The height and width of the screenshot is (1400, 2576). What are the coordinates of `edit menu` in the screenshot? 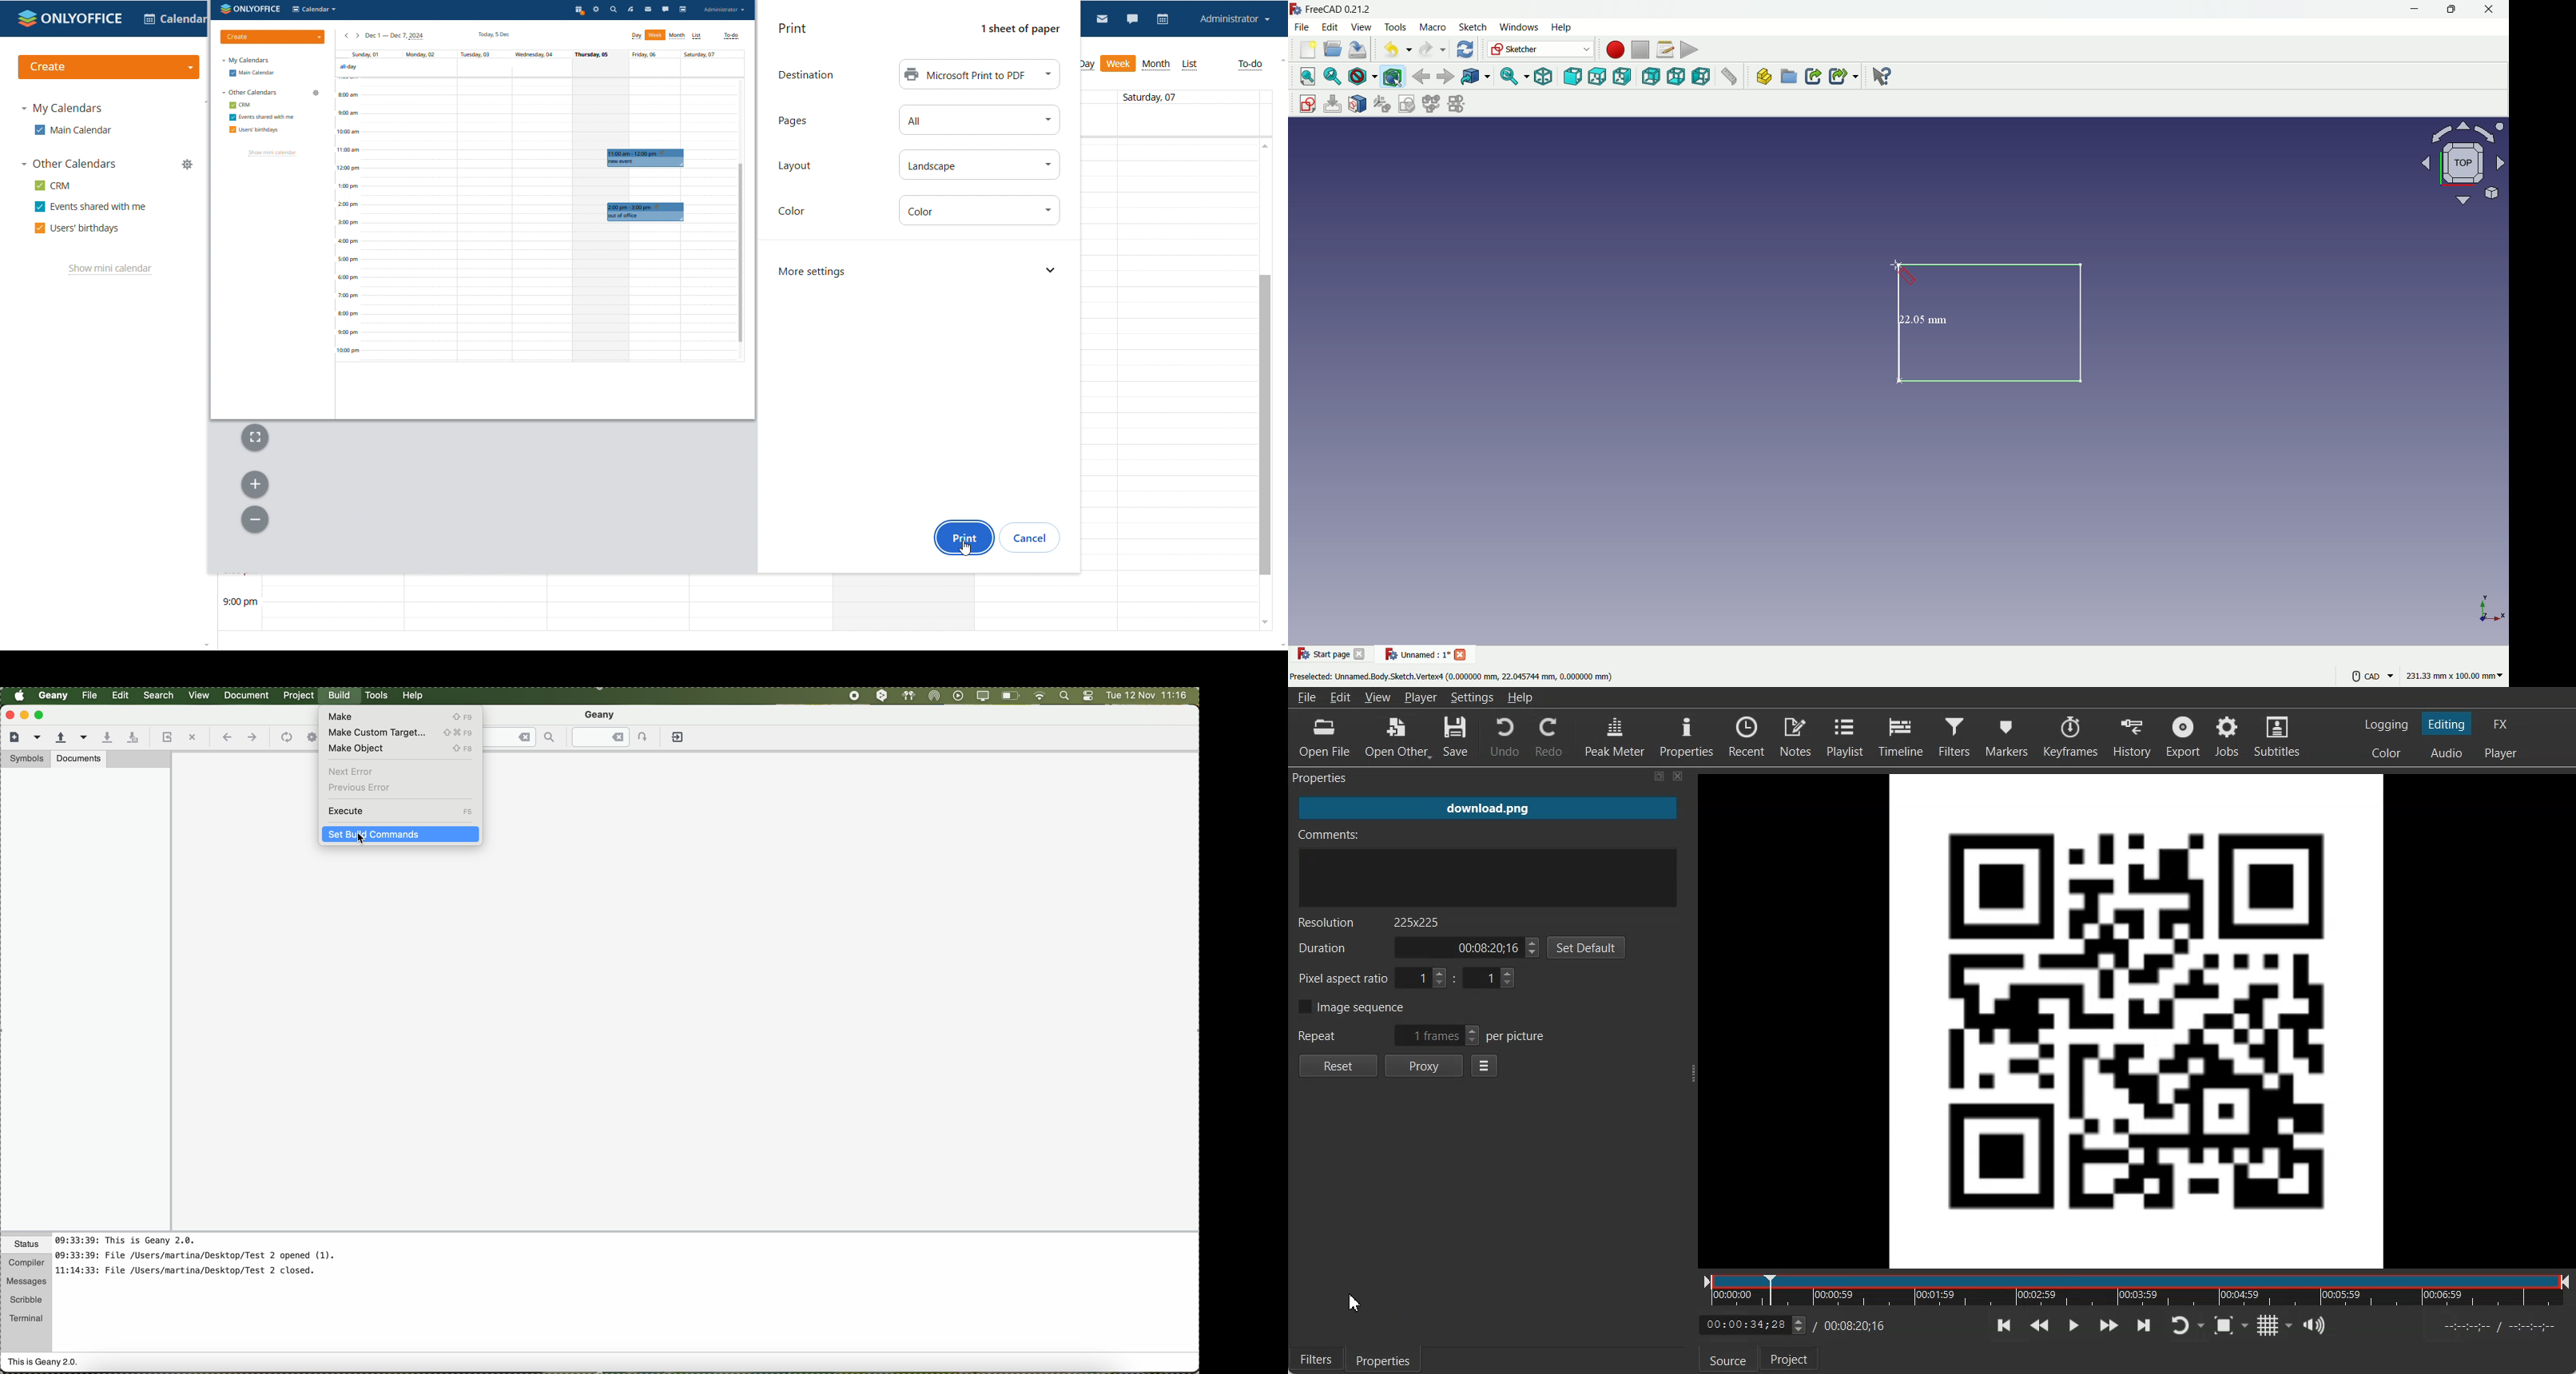 It's located at (1330, 27).